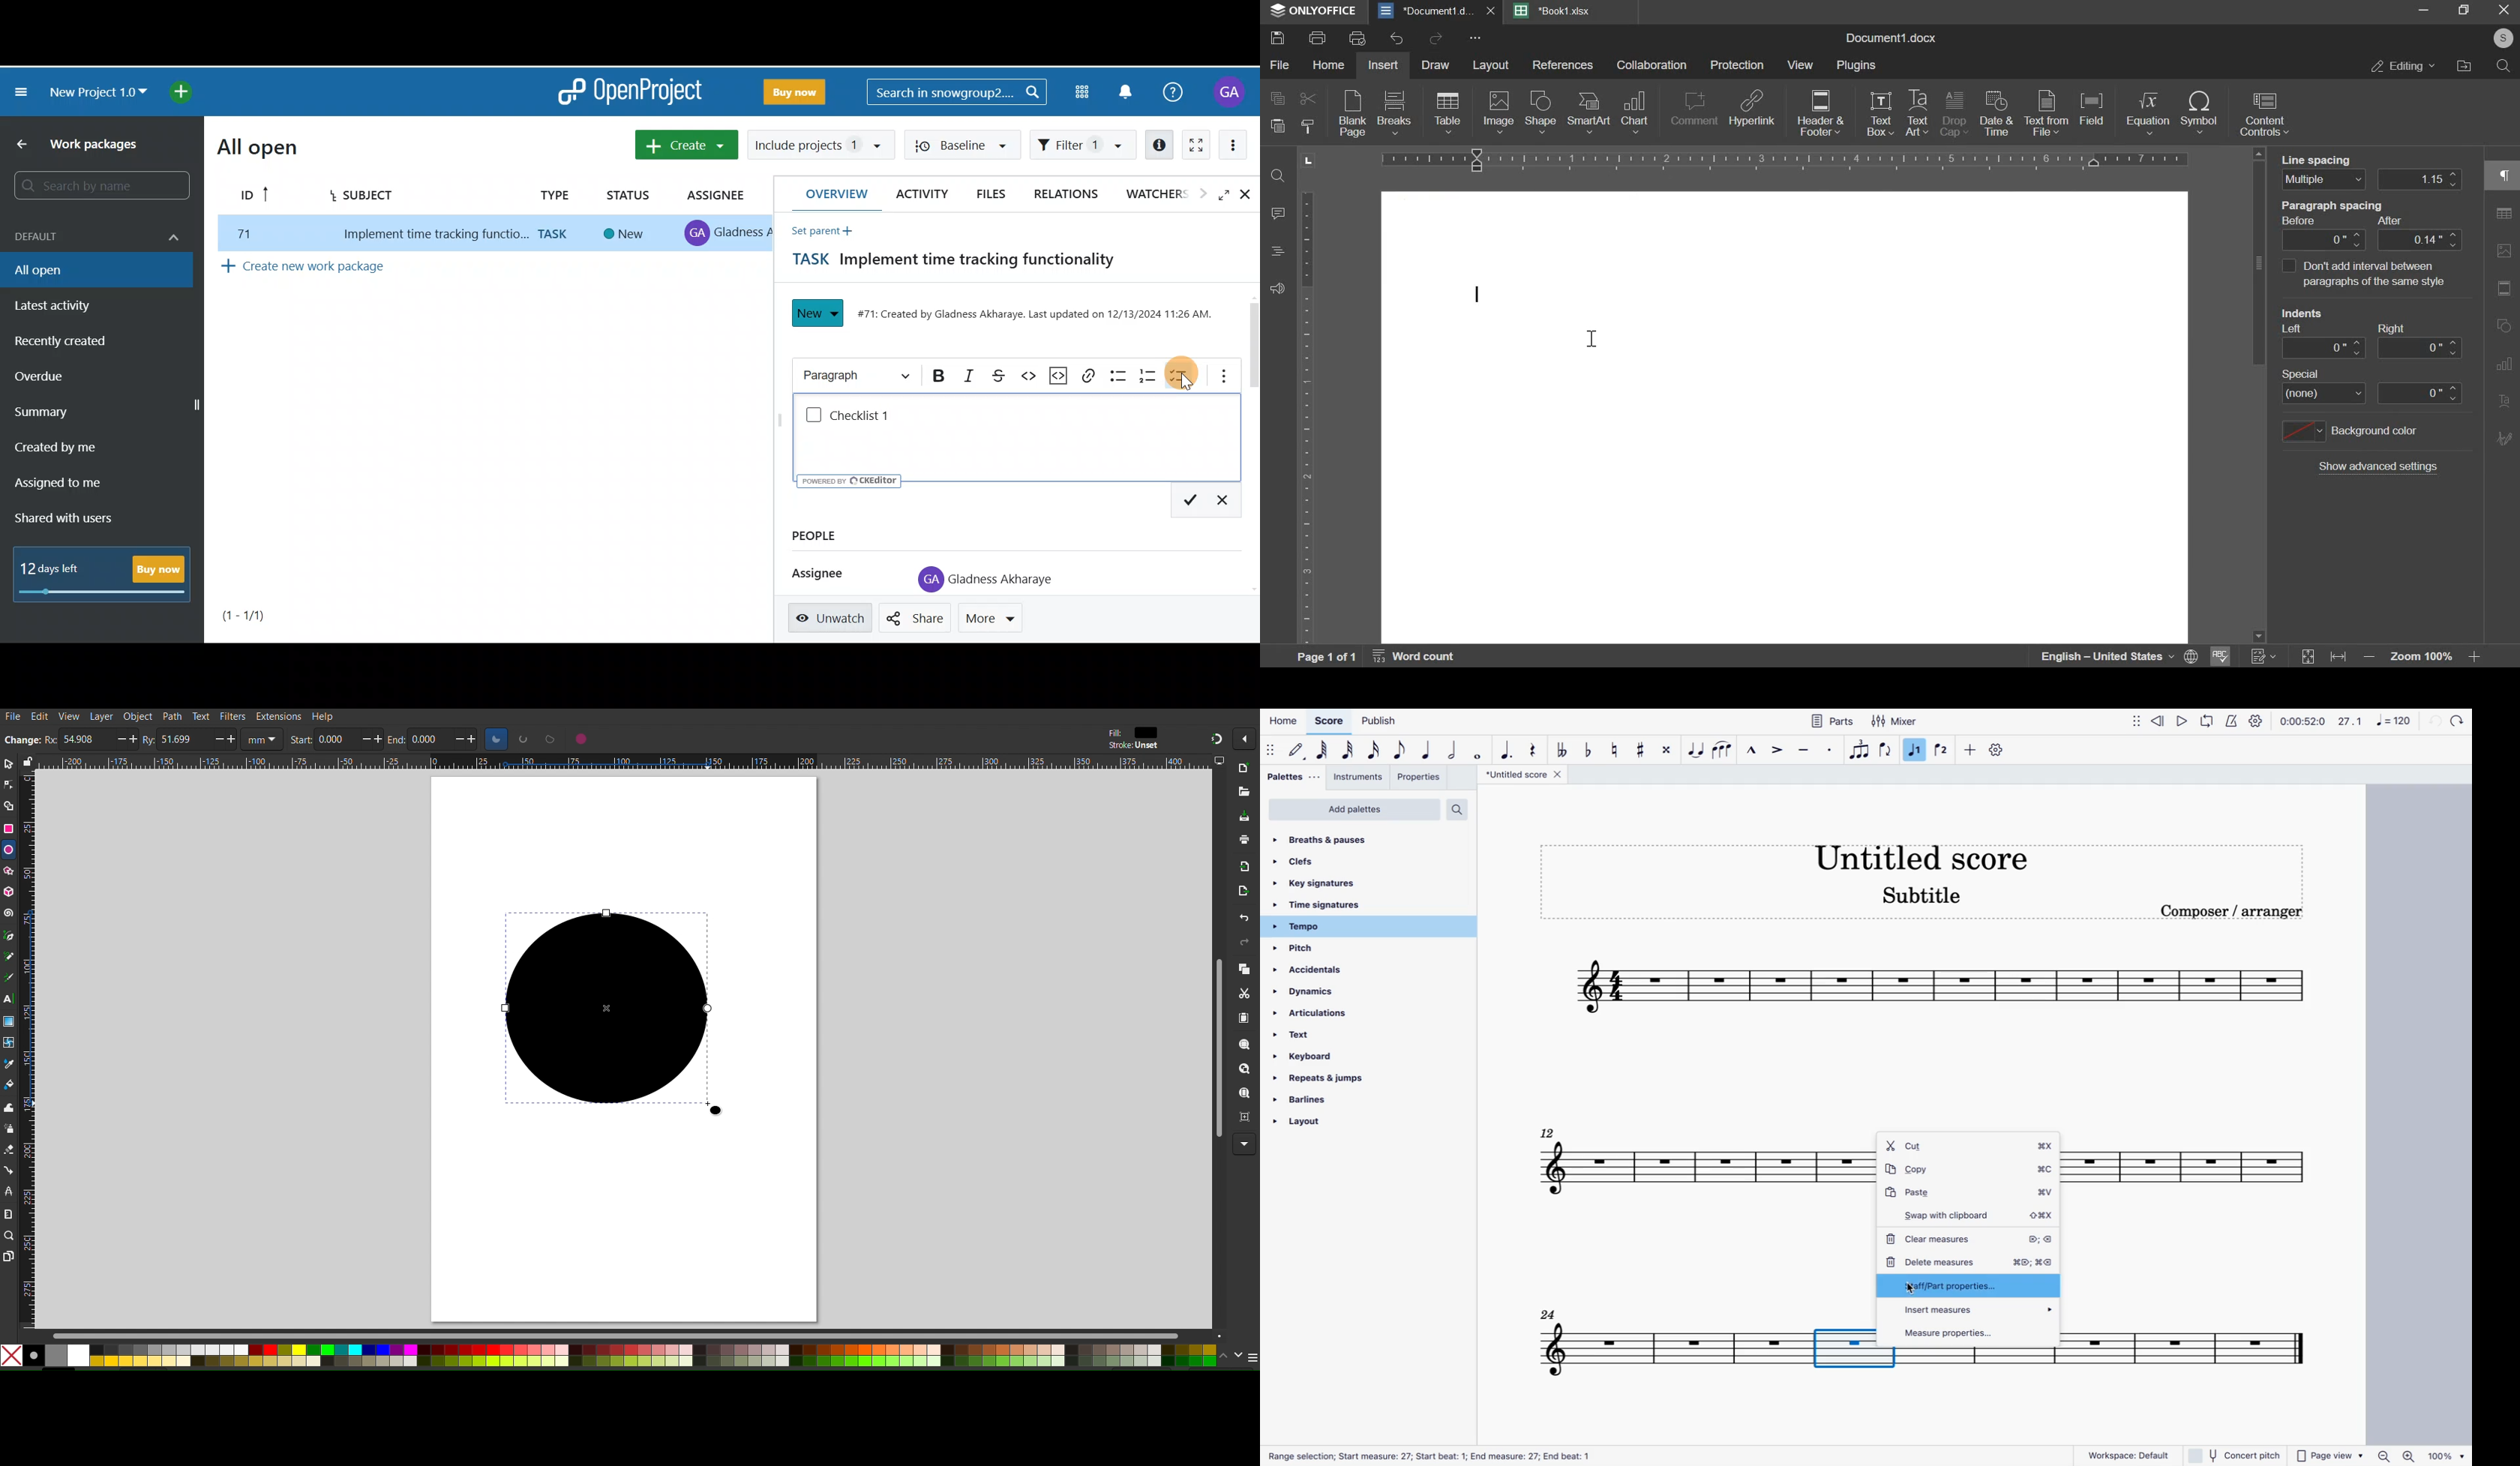 This screenshot has width=2520, height=1484. What do you see at coordinates (180, 90) in the screenshot?
I see `Open quick add menu` at bounding box center [180, 90].